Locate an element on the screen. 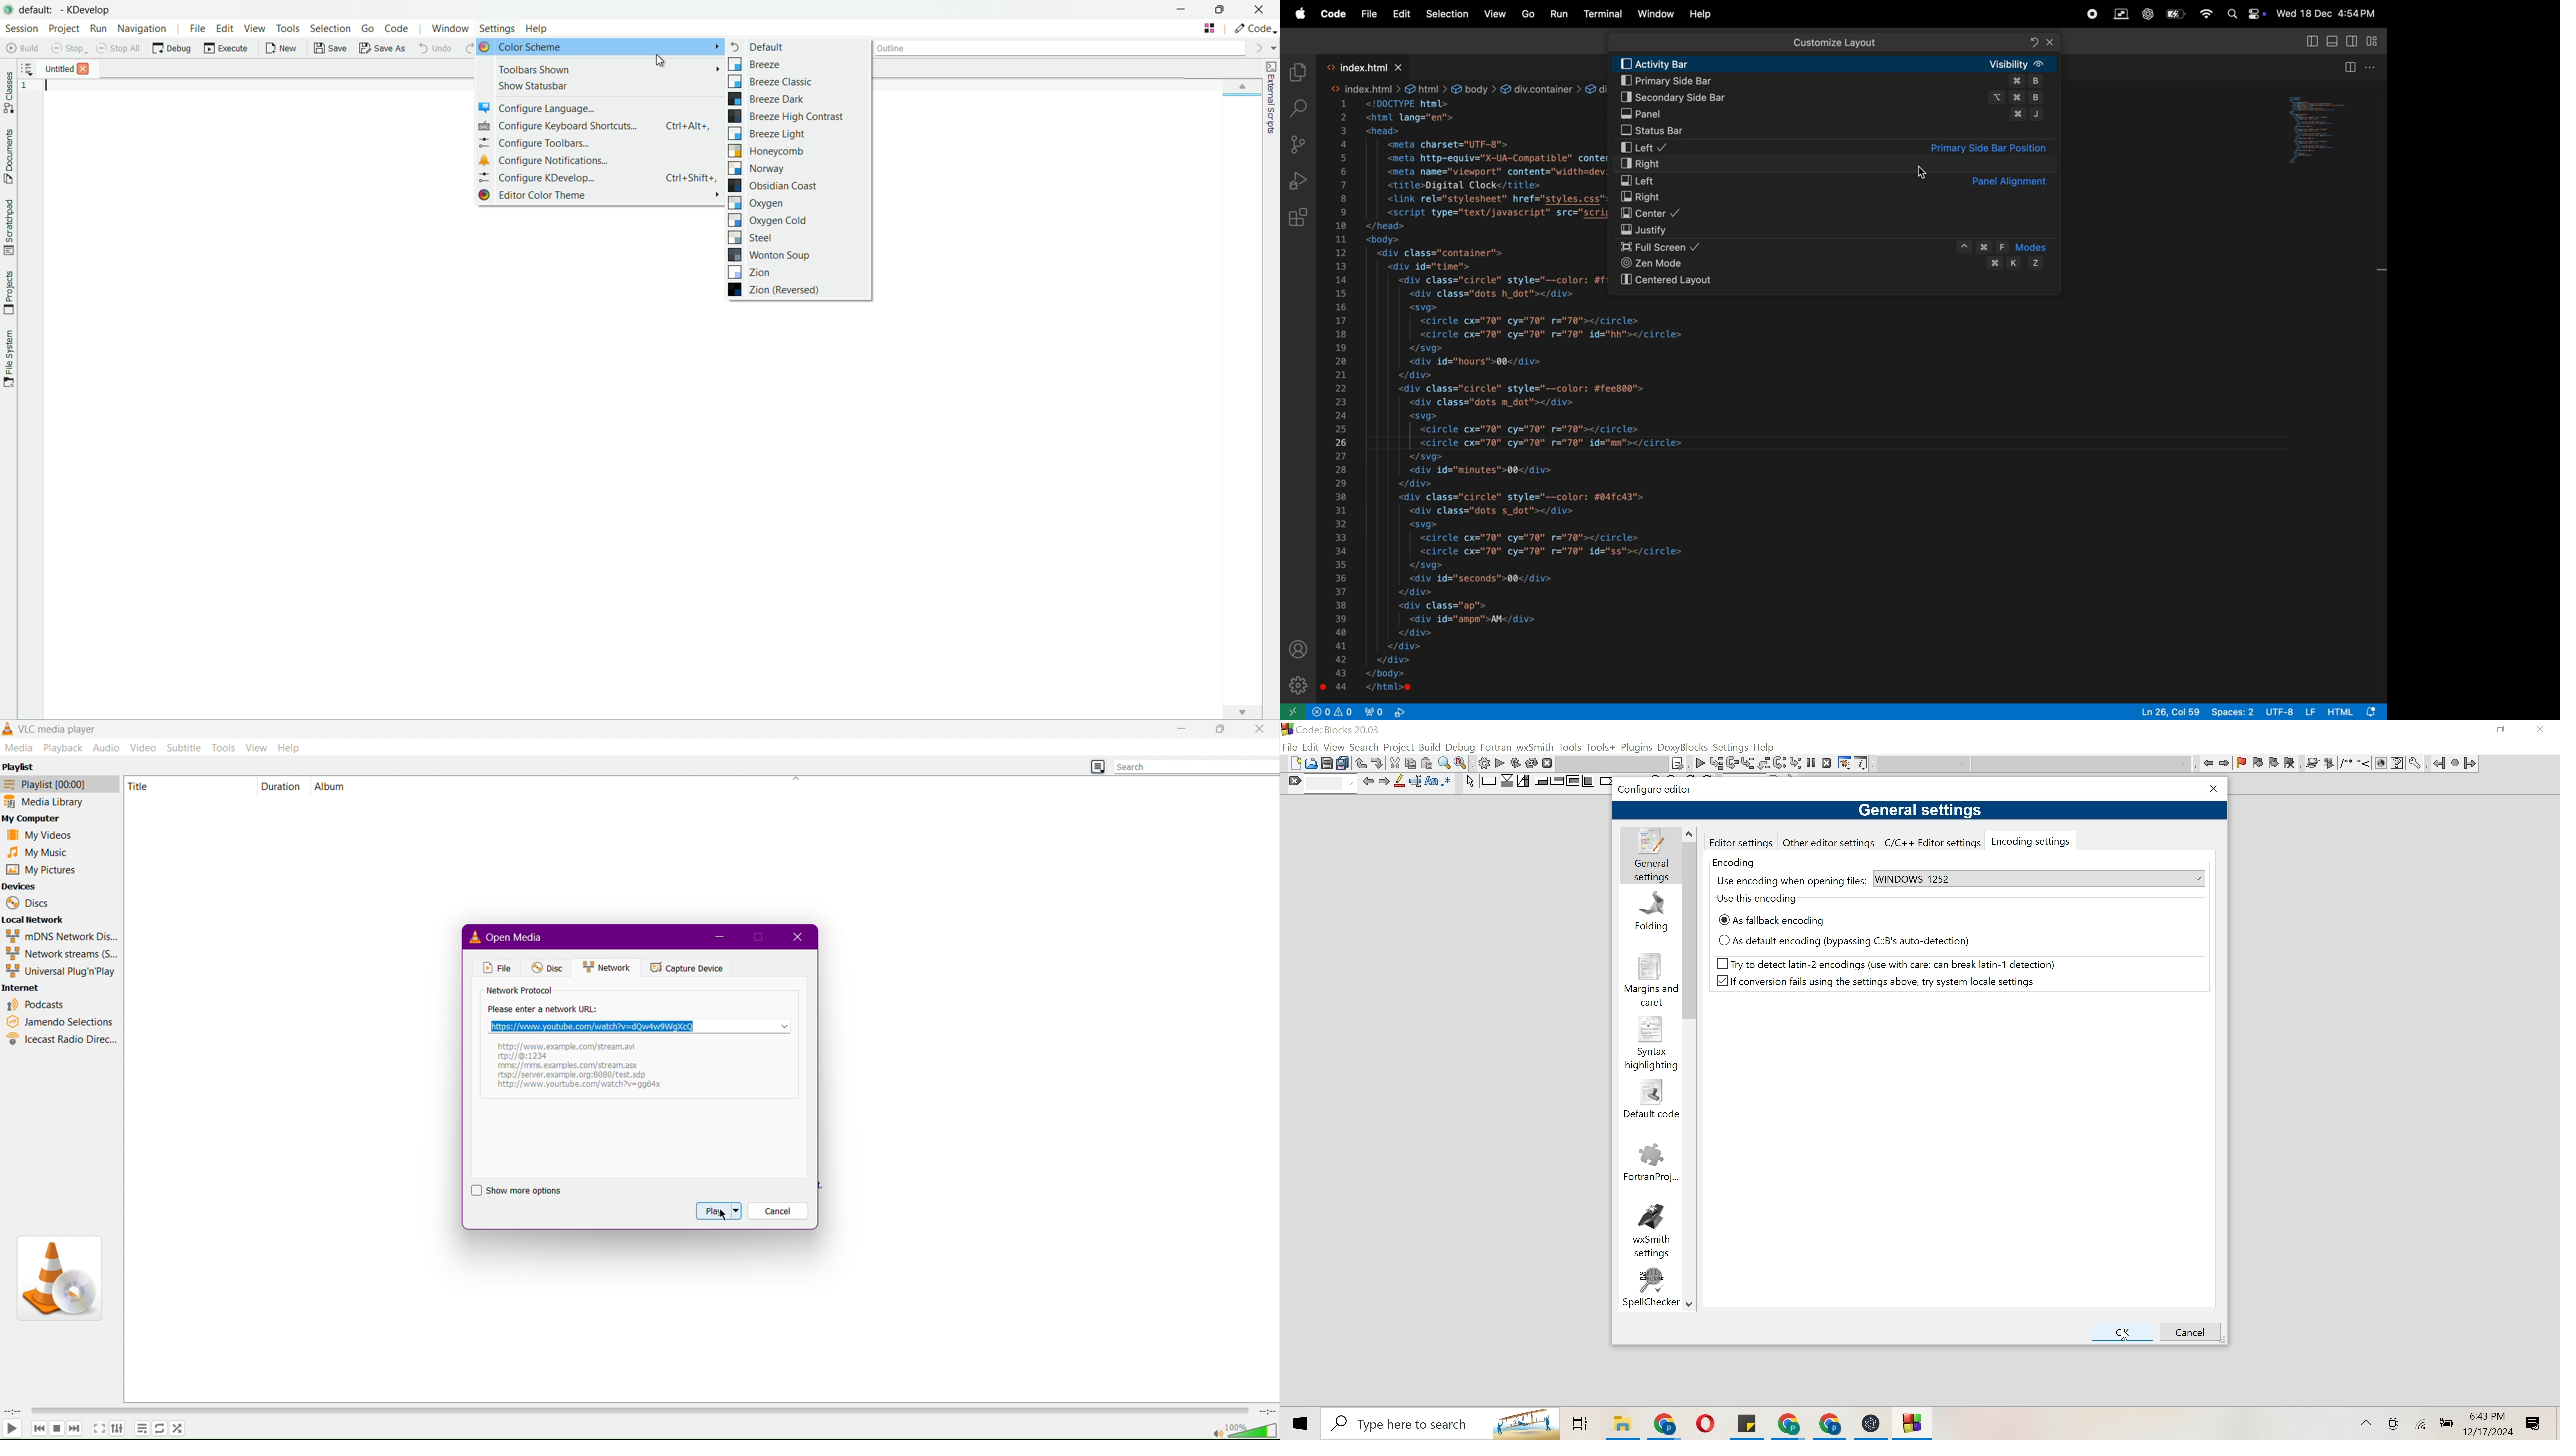 This screenshot has height=1456, width=2576. default is located at coordinates (755, 47).